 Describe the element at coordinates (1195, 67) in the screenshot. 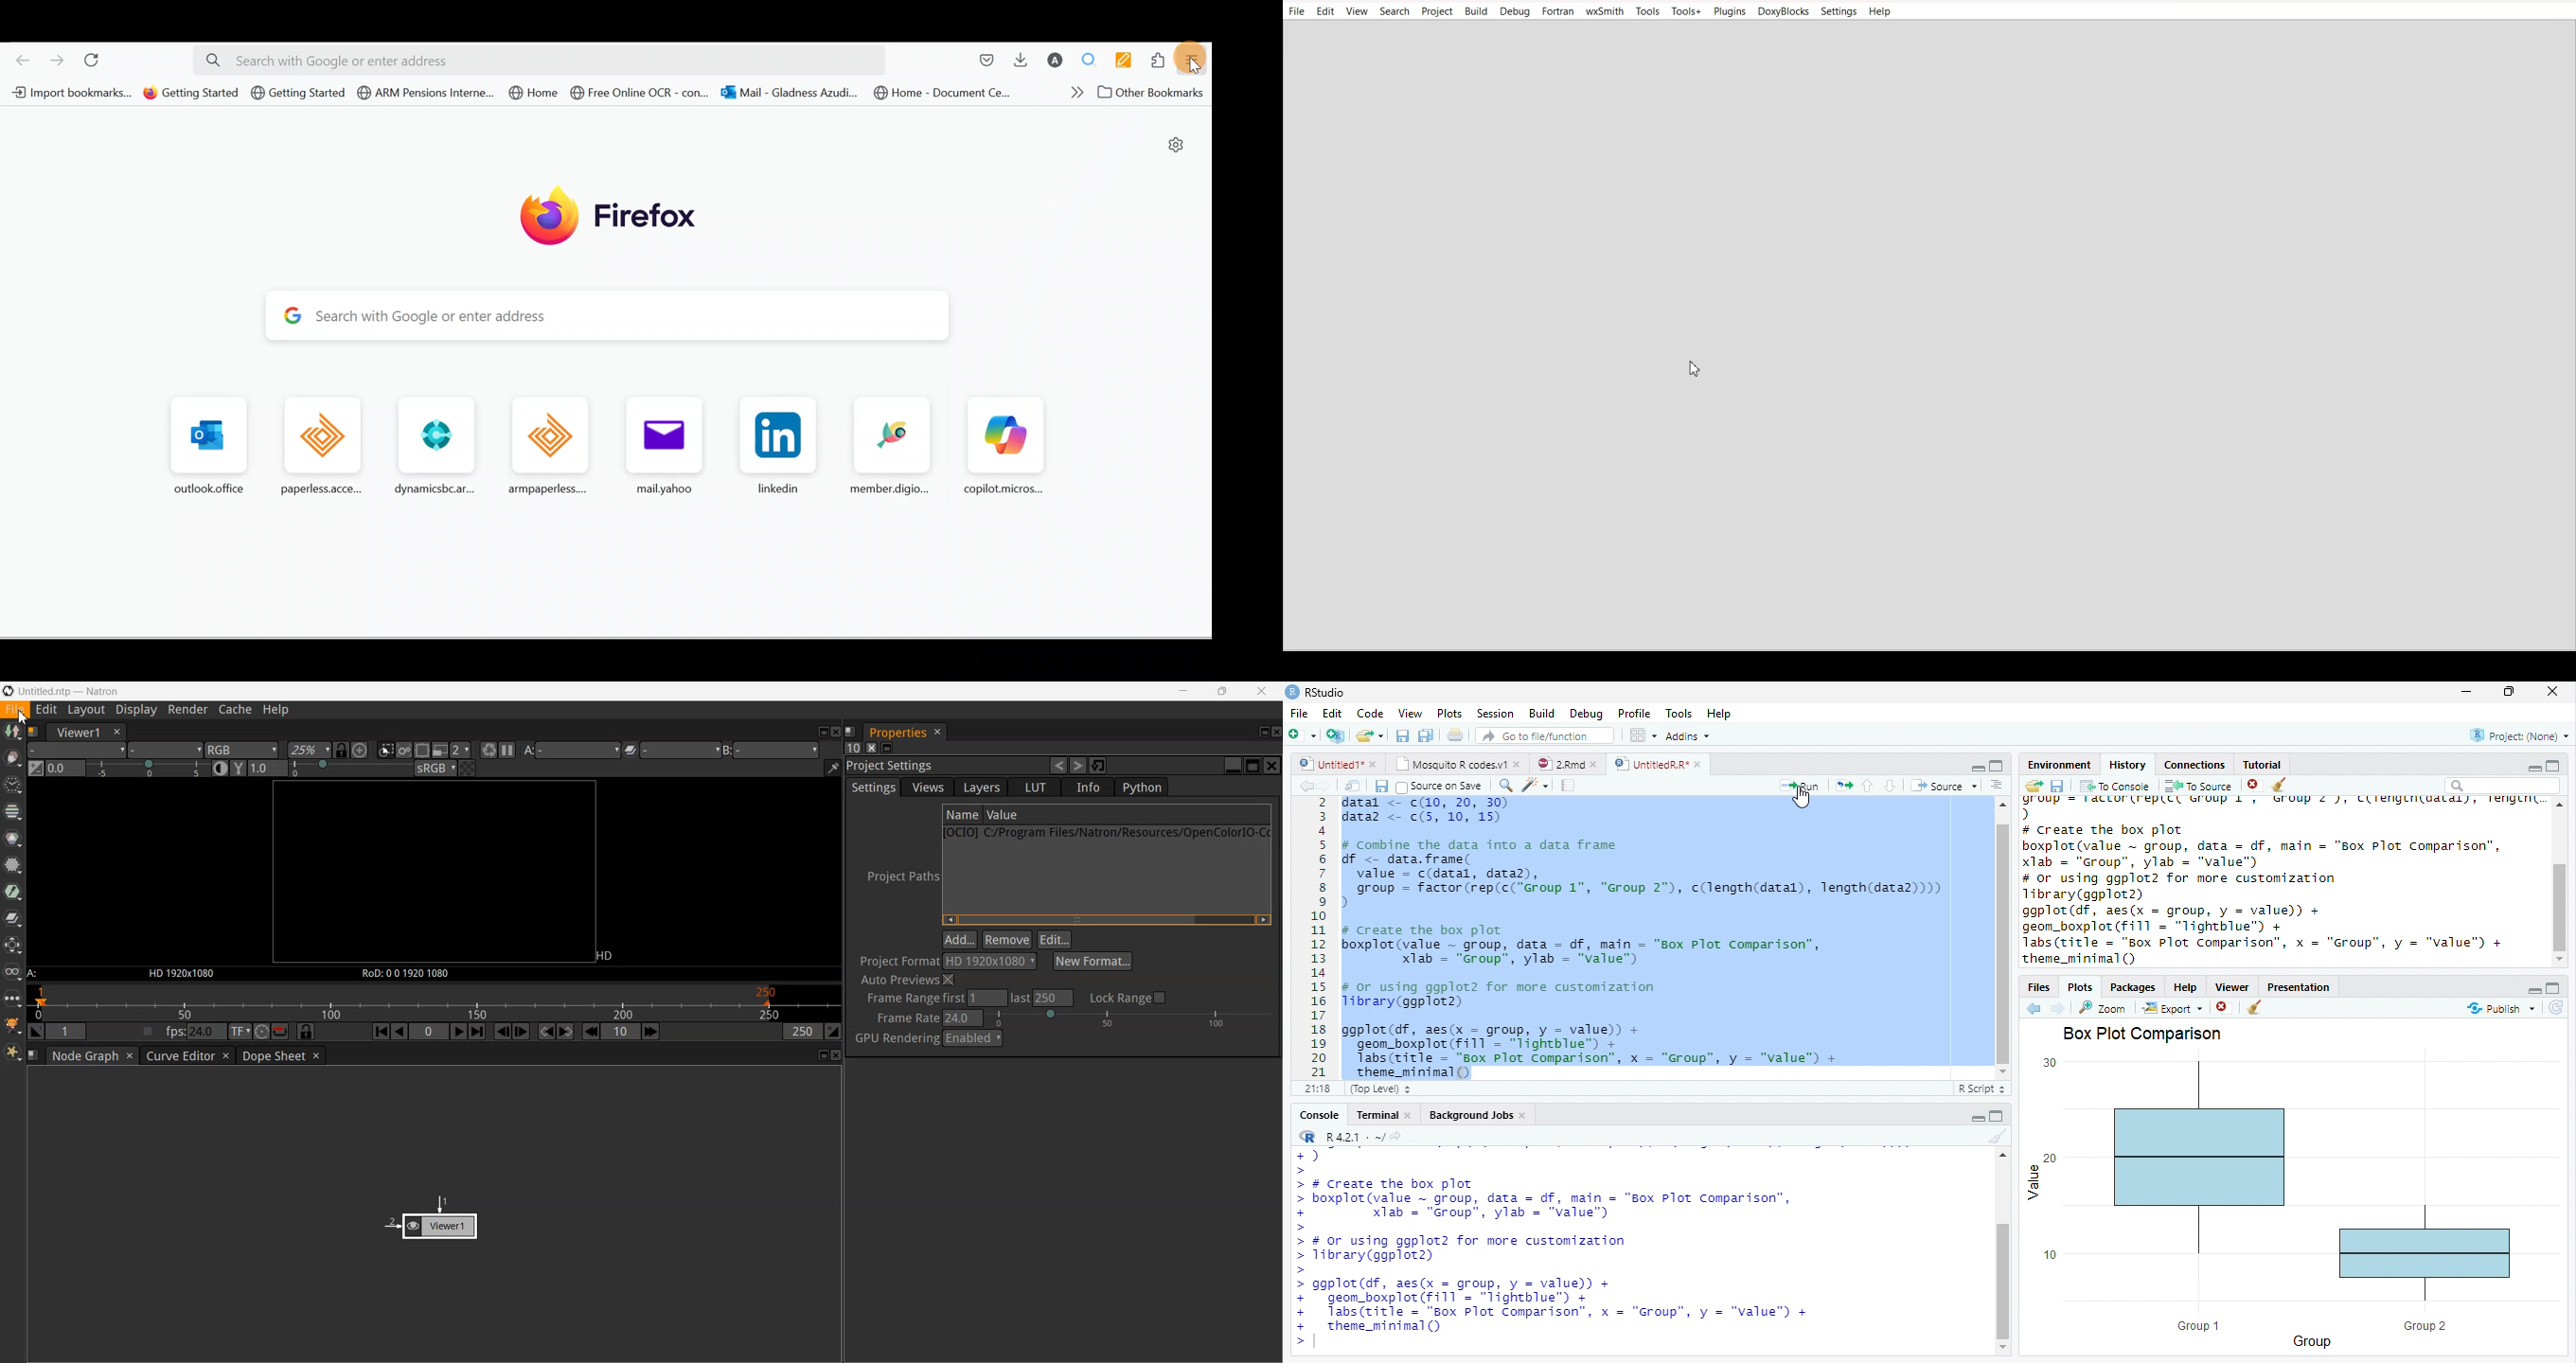

I see `cursor` at that location.